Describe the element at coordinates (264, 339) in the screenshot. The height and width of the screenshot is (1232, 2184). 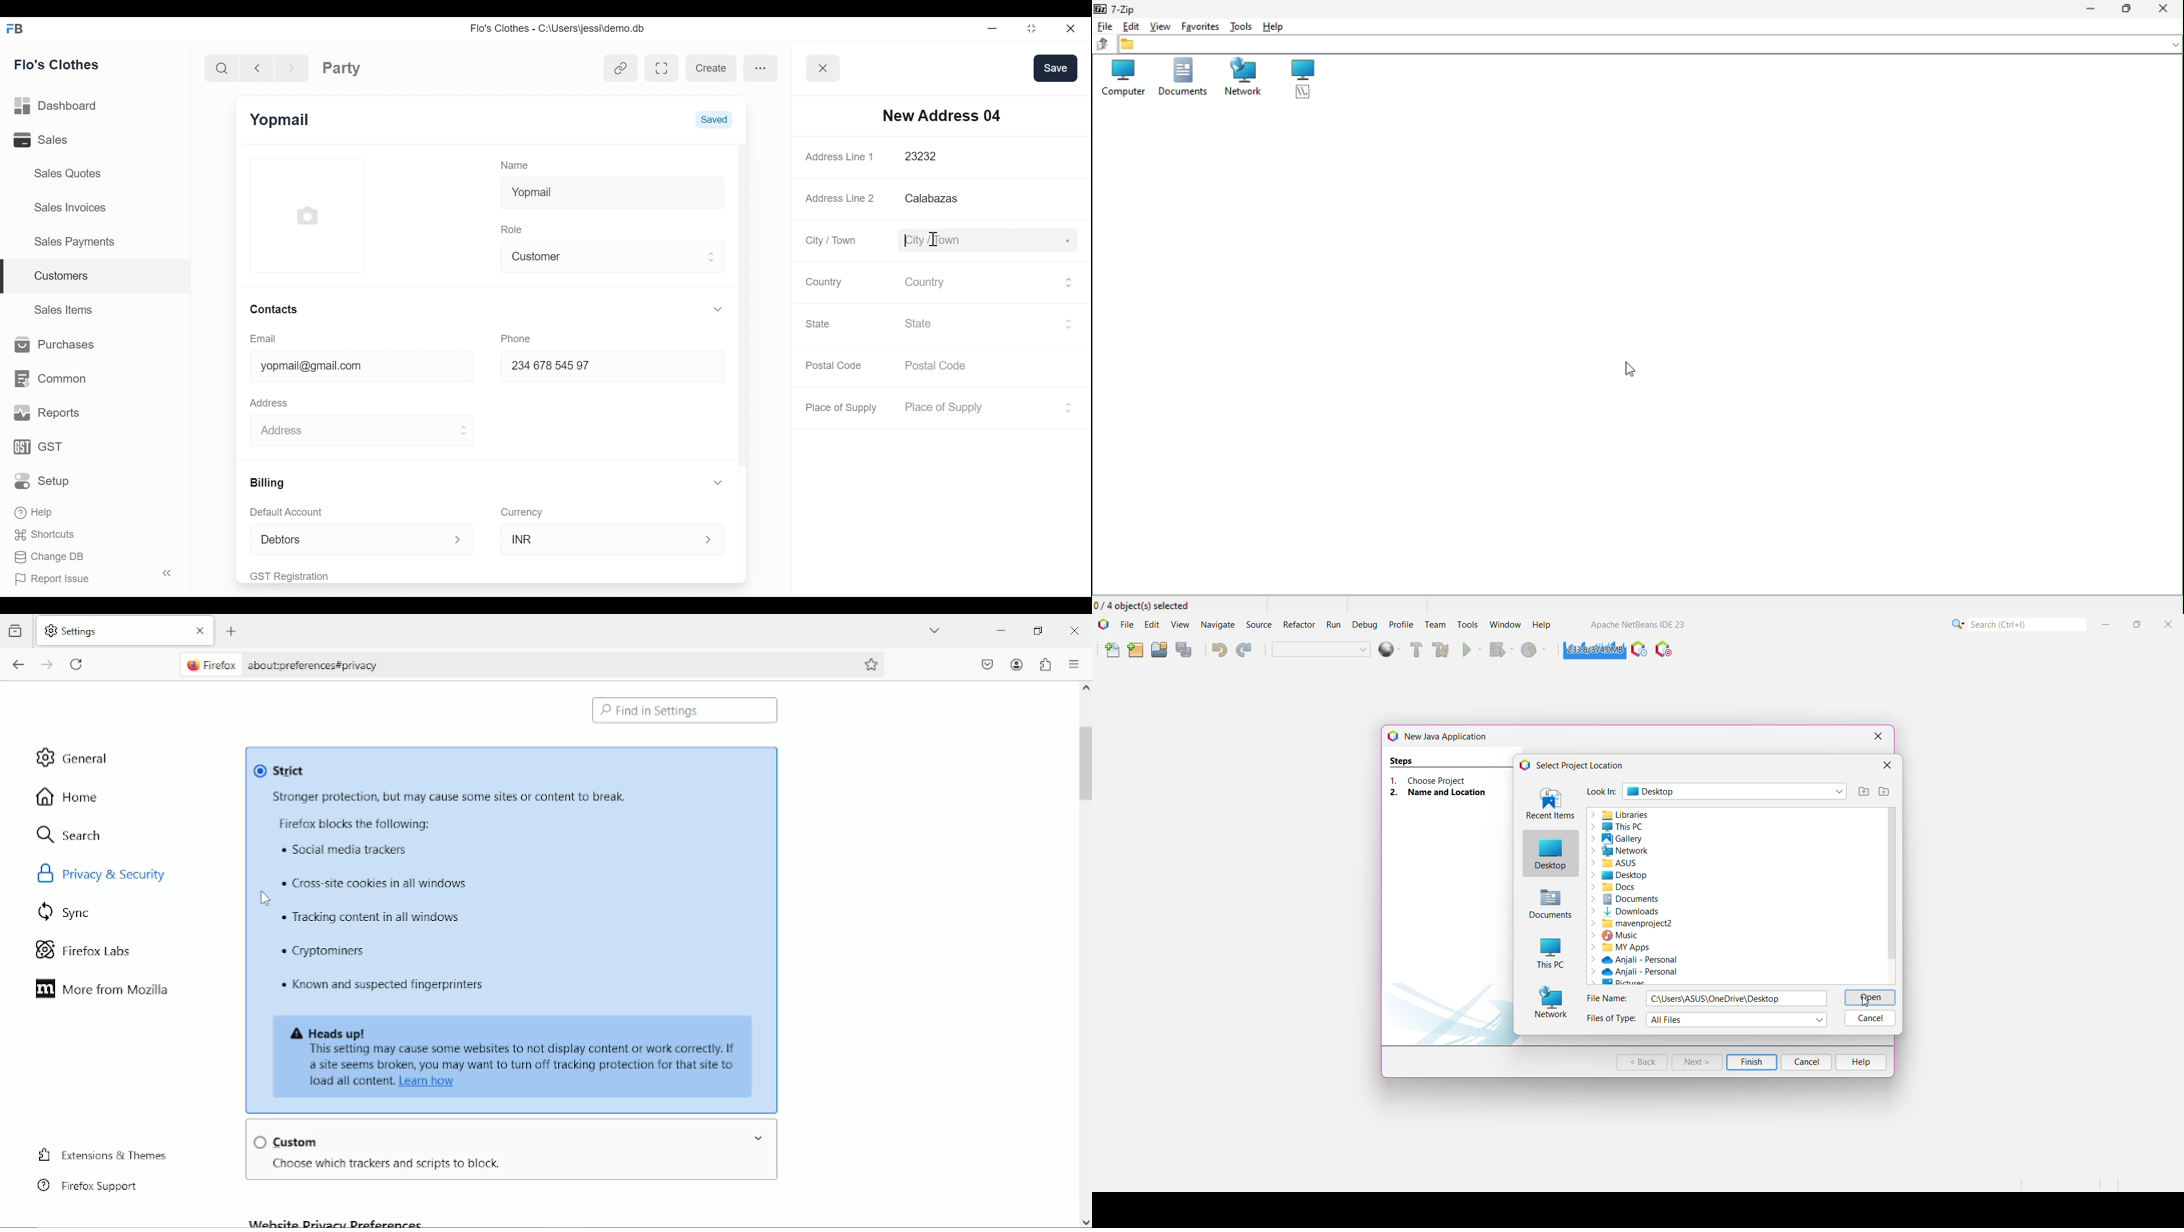
I see `Email` at that location.